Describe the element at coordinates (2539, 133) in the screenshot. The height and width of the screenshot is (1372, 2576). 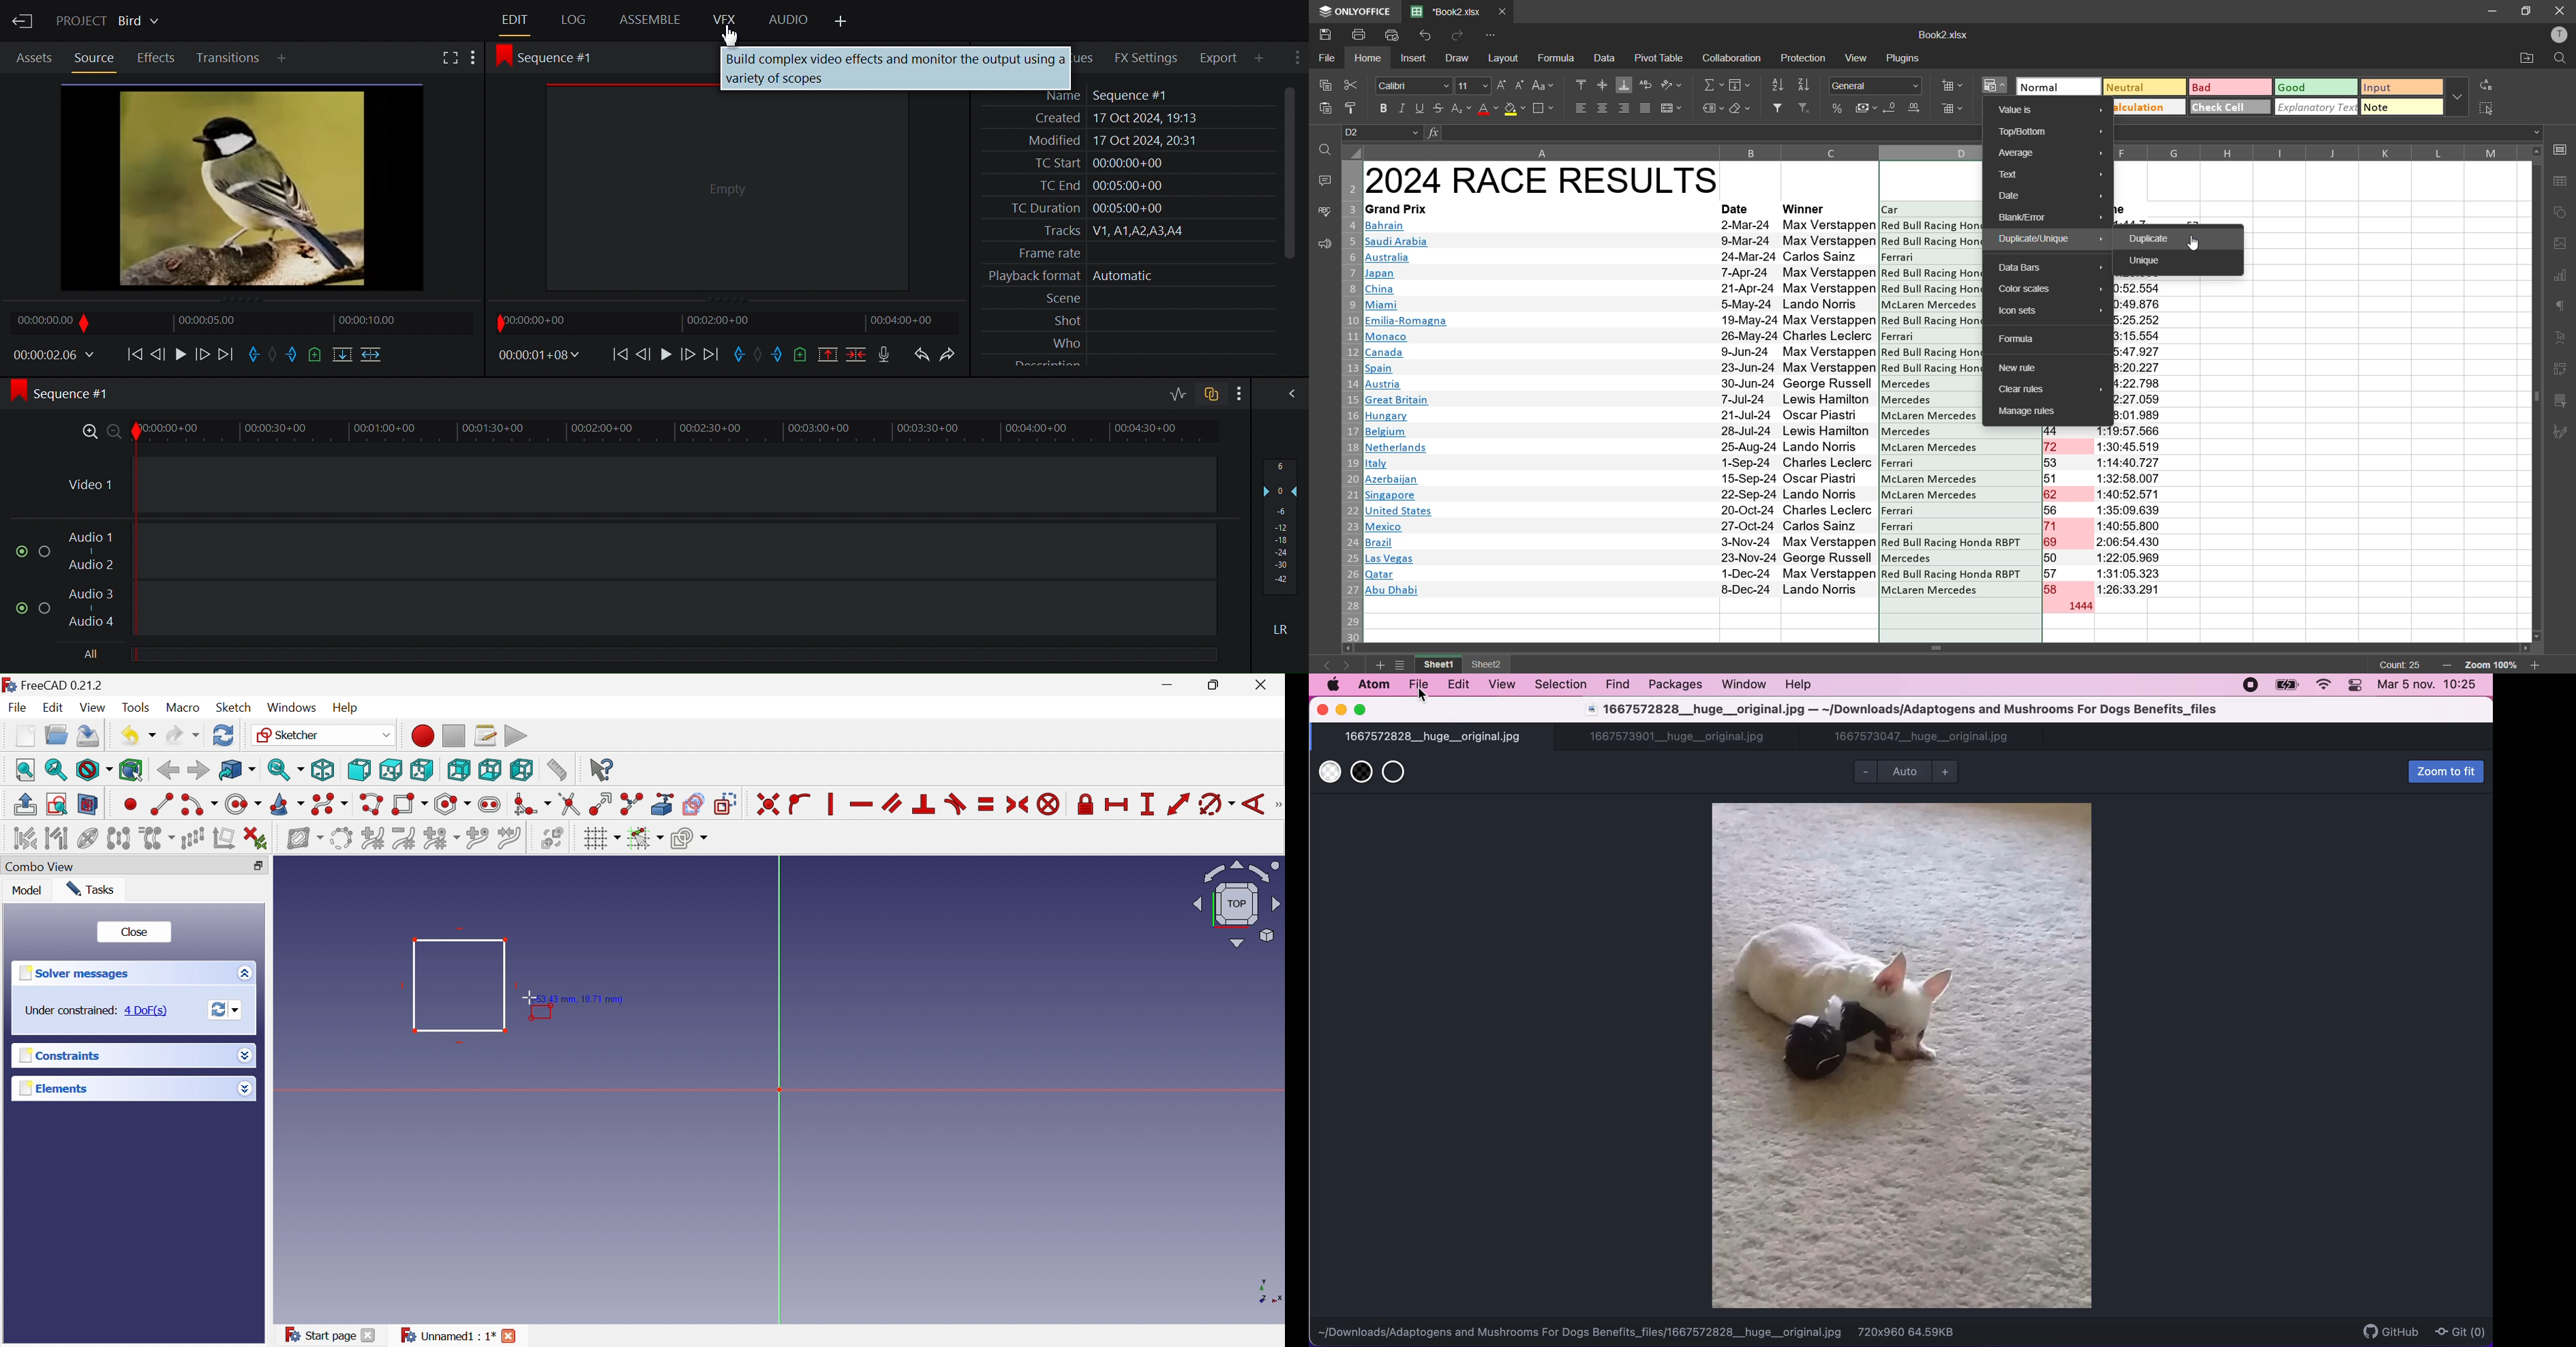
I see `Drop-down ` at that location.